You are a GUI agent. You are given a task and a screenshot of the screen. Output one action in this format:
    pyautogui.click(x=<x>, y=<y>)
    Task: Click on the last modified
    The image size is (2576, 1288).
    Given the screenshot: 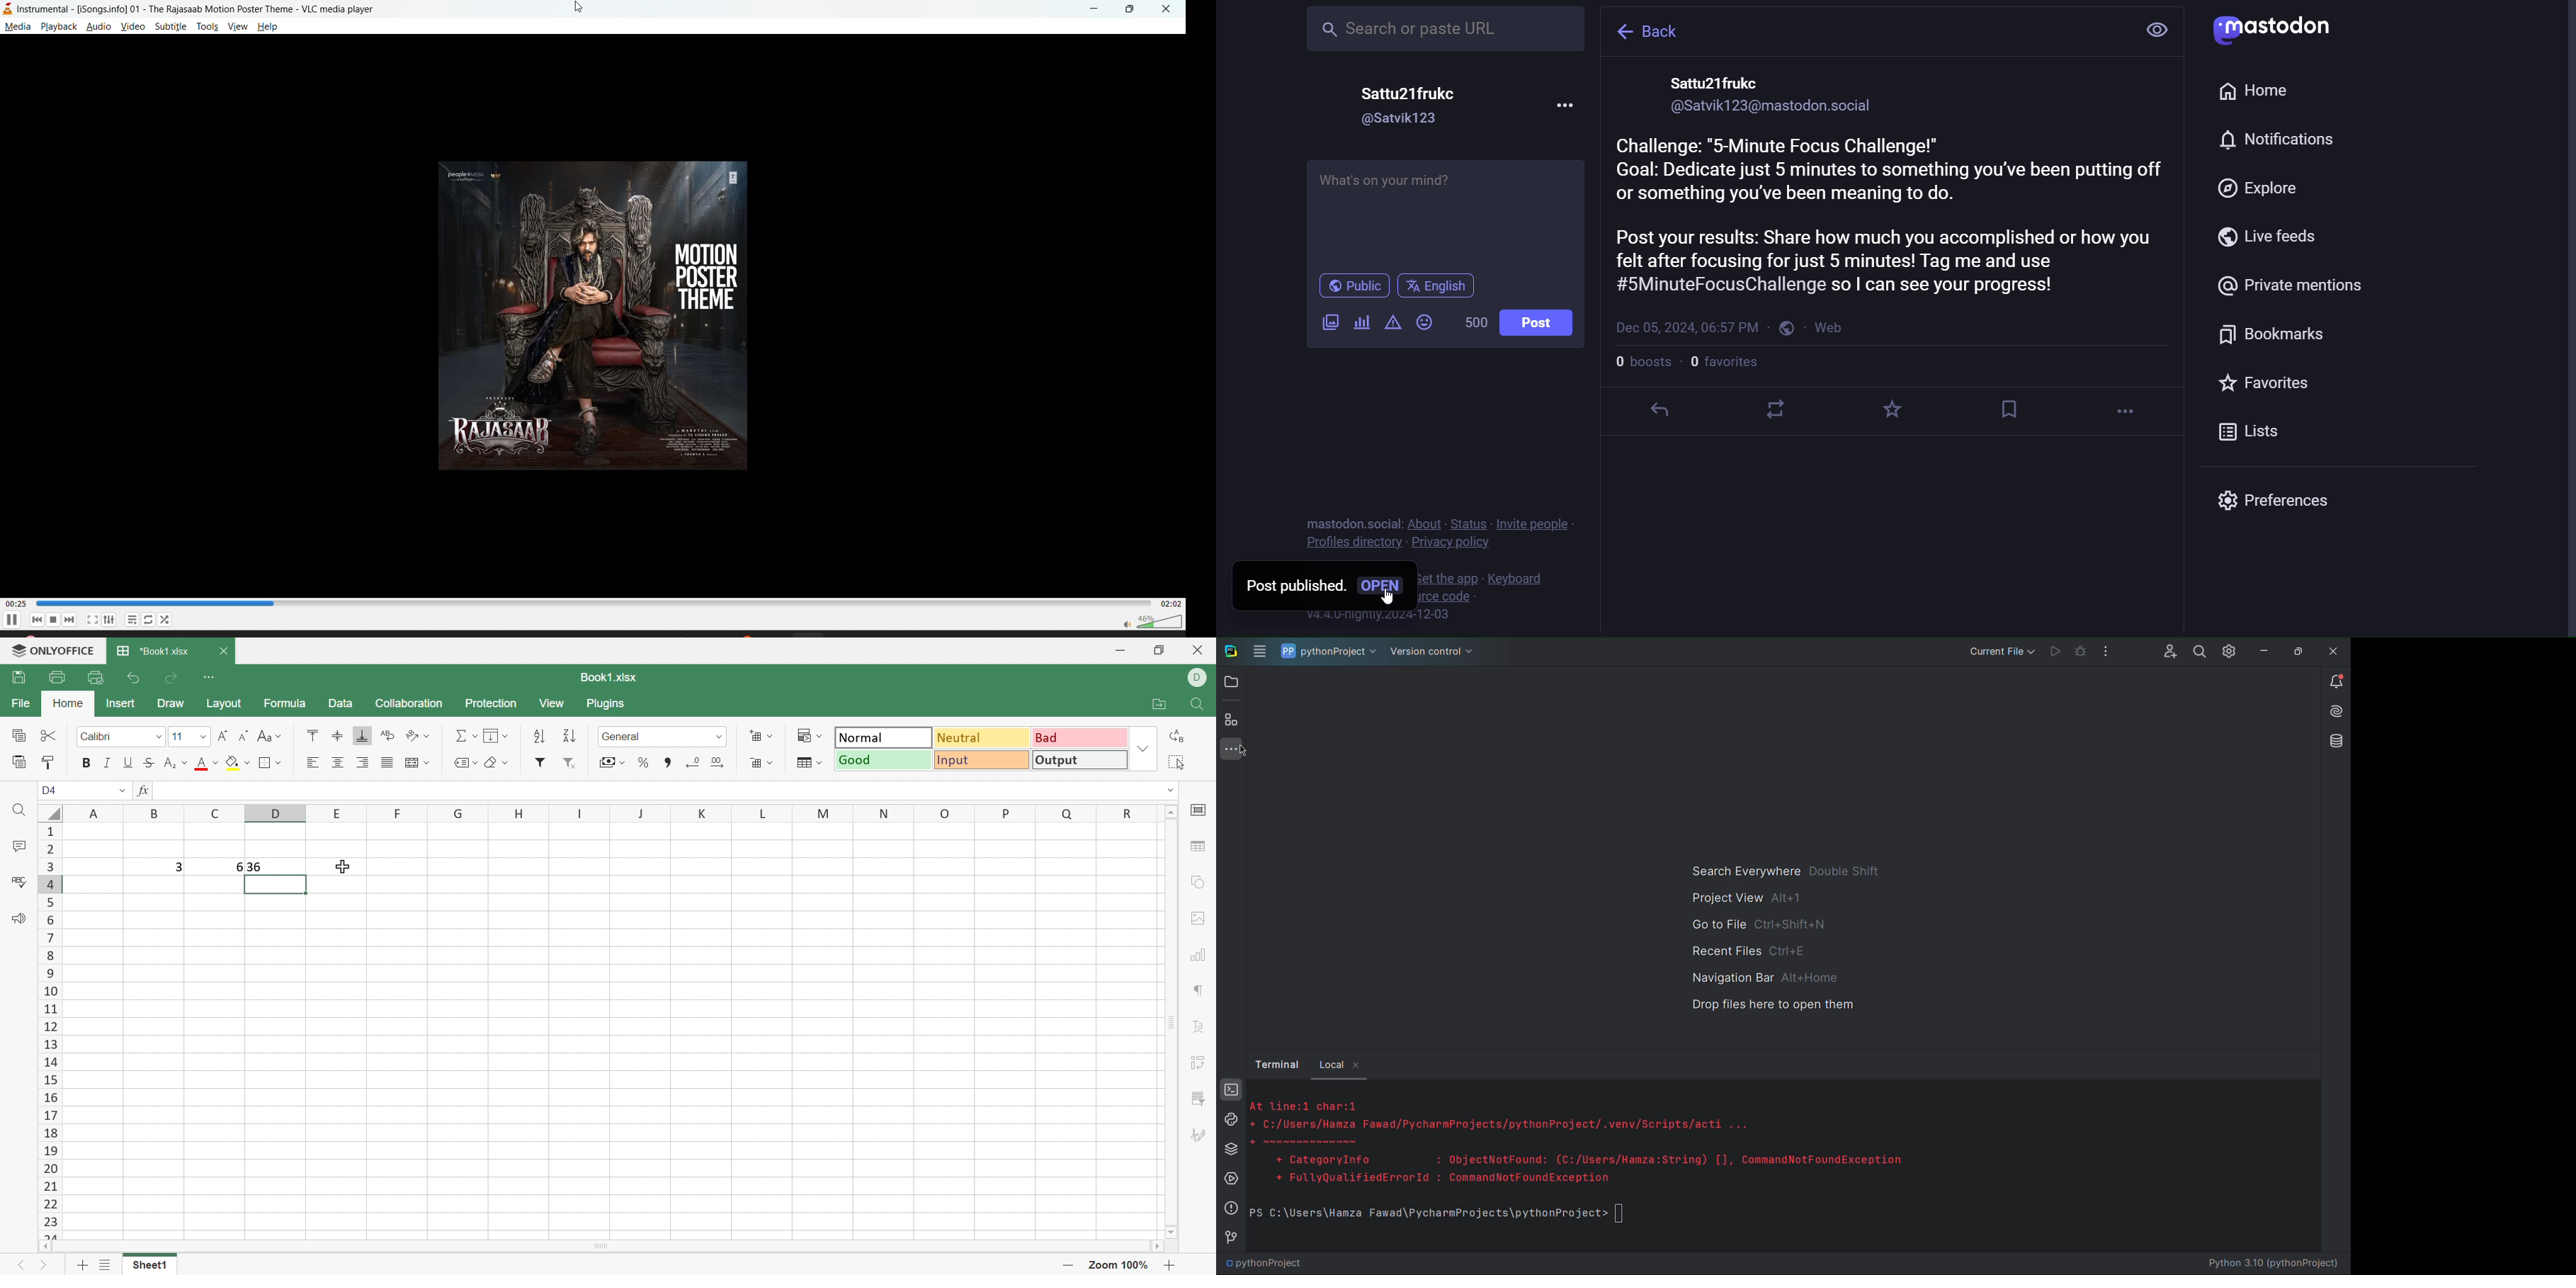 What is the action you would take?
    pyautogui.click(x=1687, y=327)
    